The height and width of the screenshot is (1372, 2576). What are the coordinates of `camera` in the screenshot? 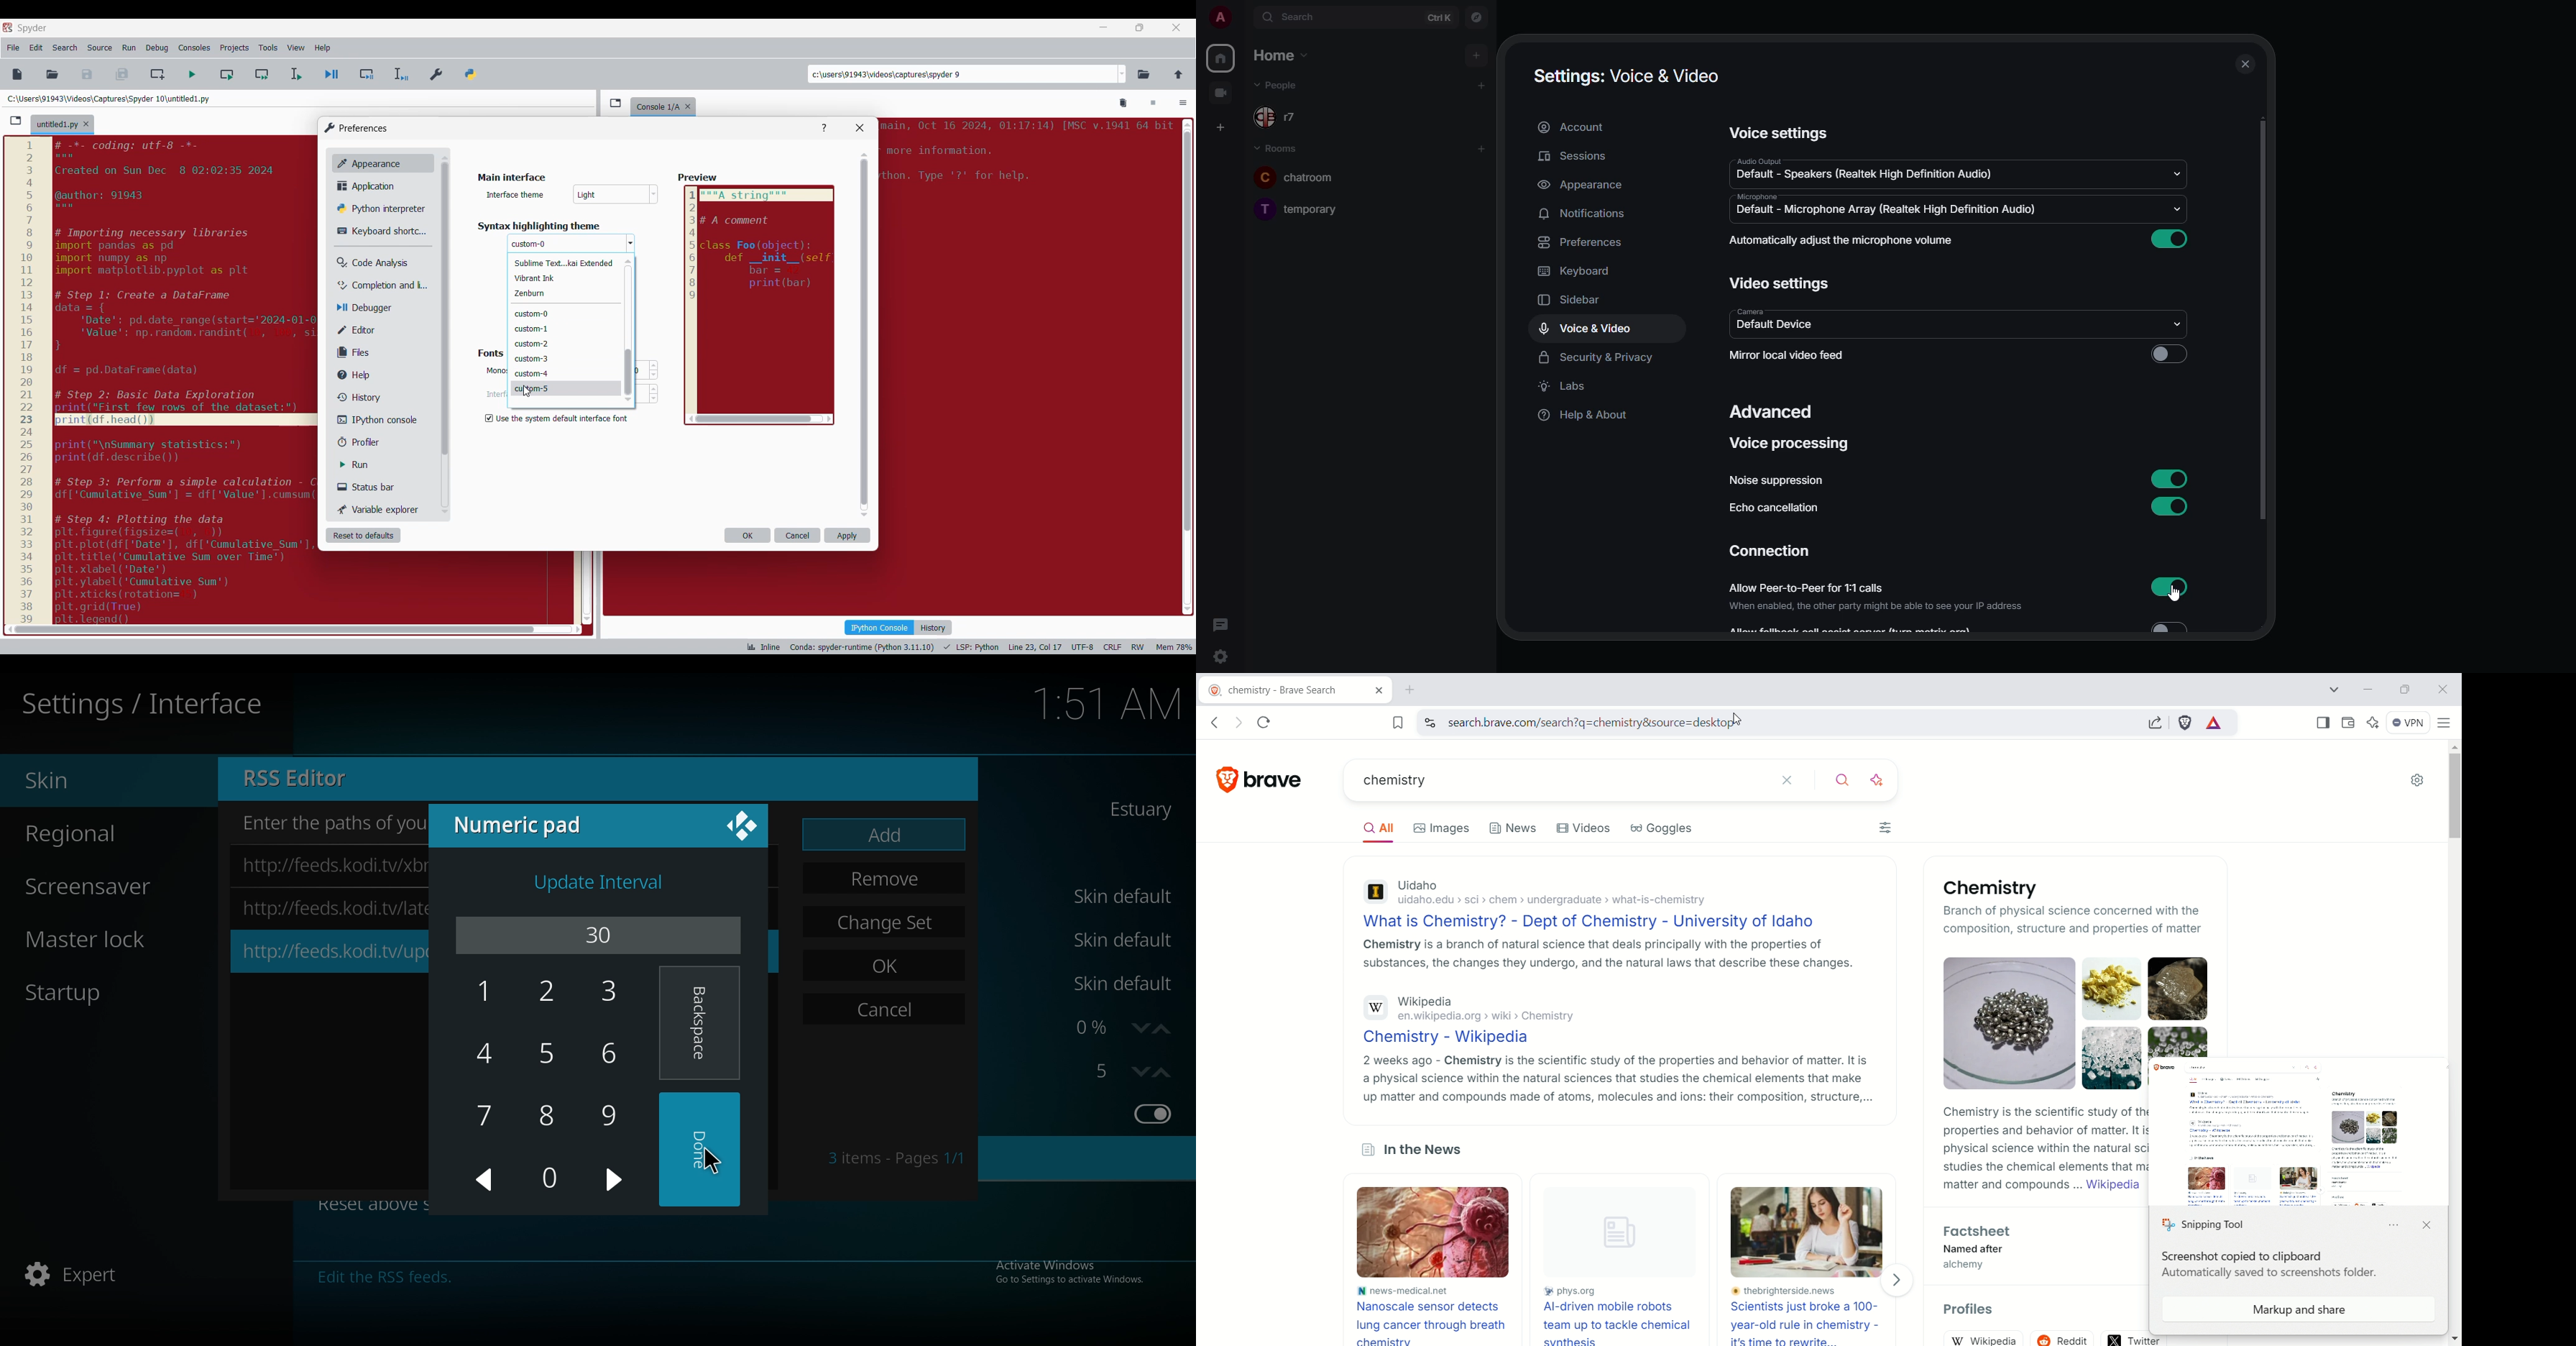 It's located at (1752, 308).